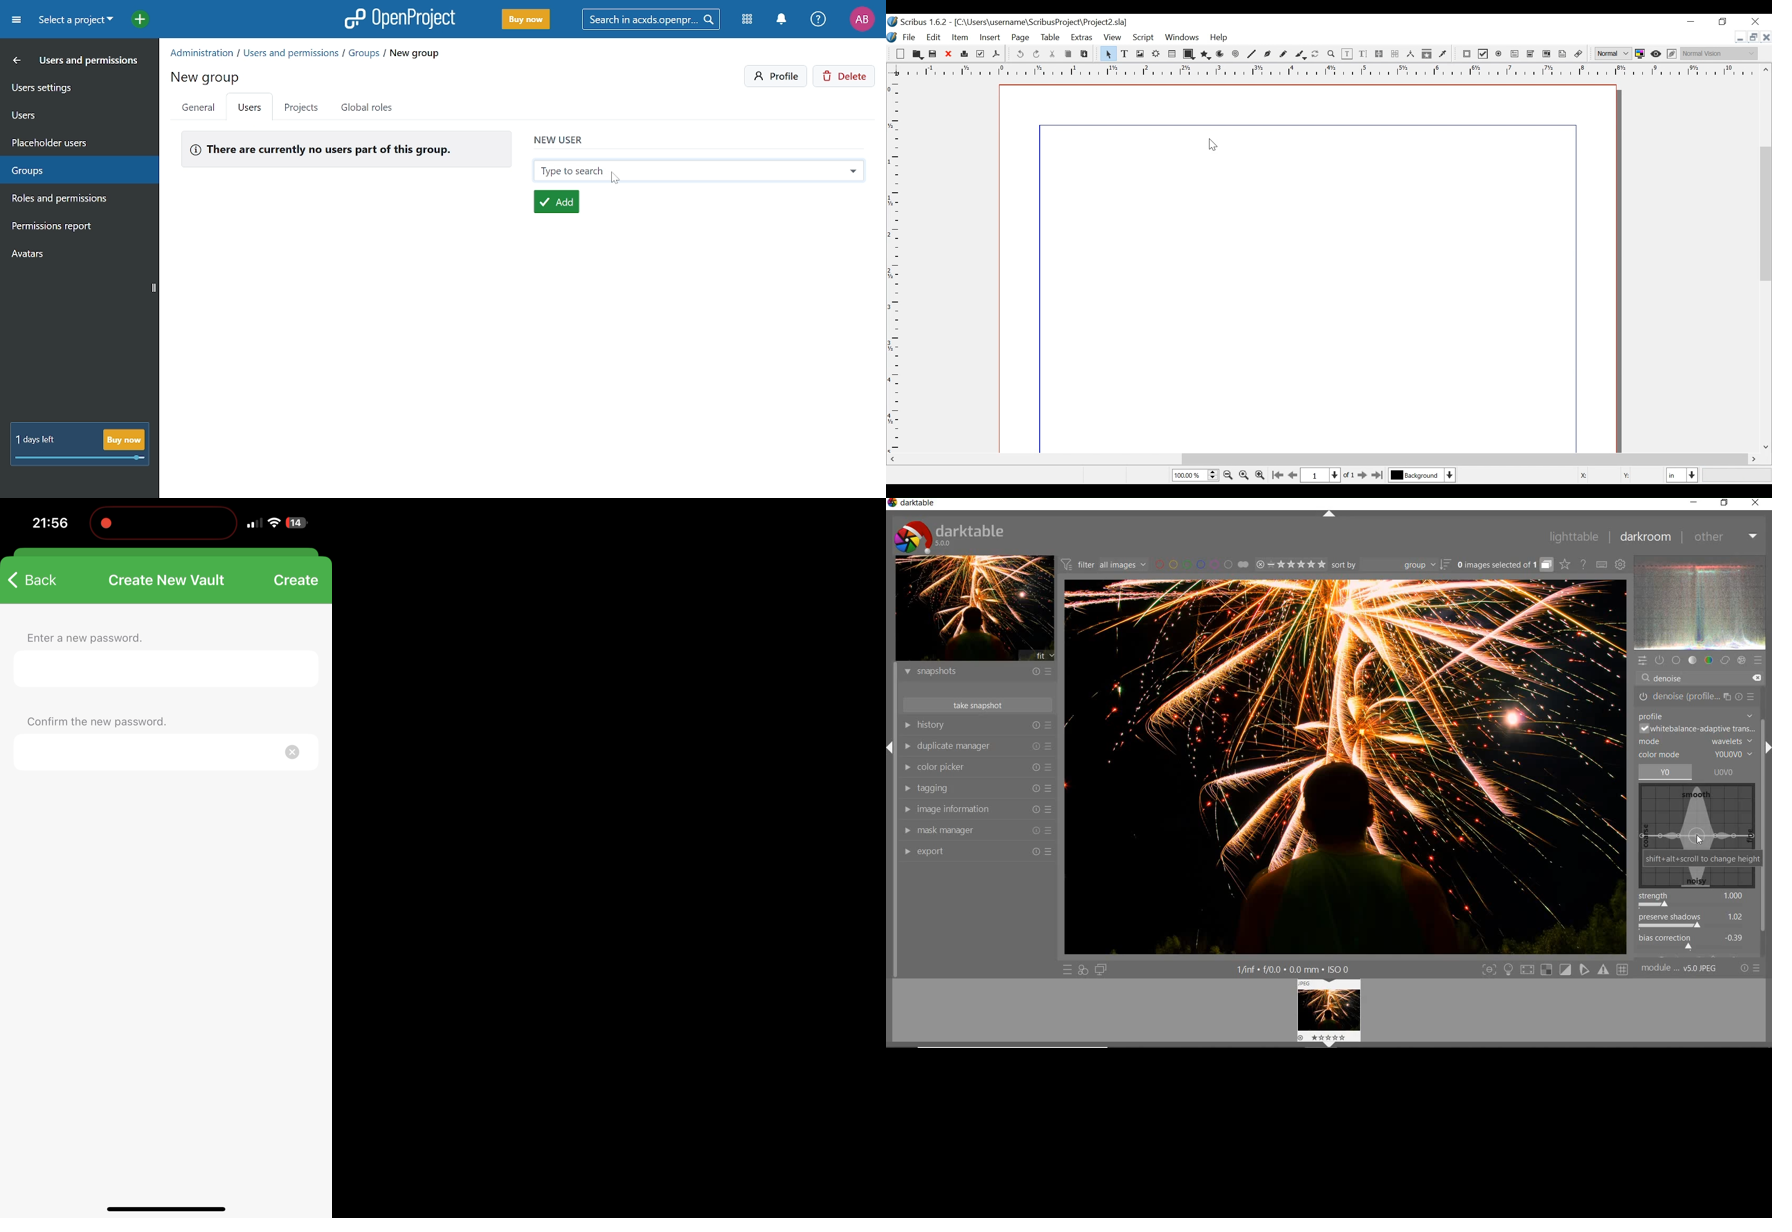  What do you see at coordinates (1245, 474) in the screenshot?
I see `Zoom to 100` at bounding box center [1245, 474].